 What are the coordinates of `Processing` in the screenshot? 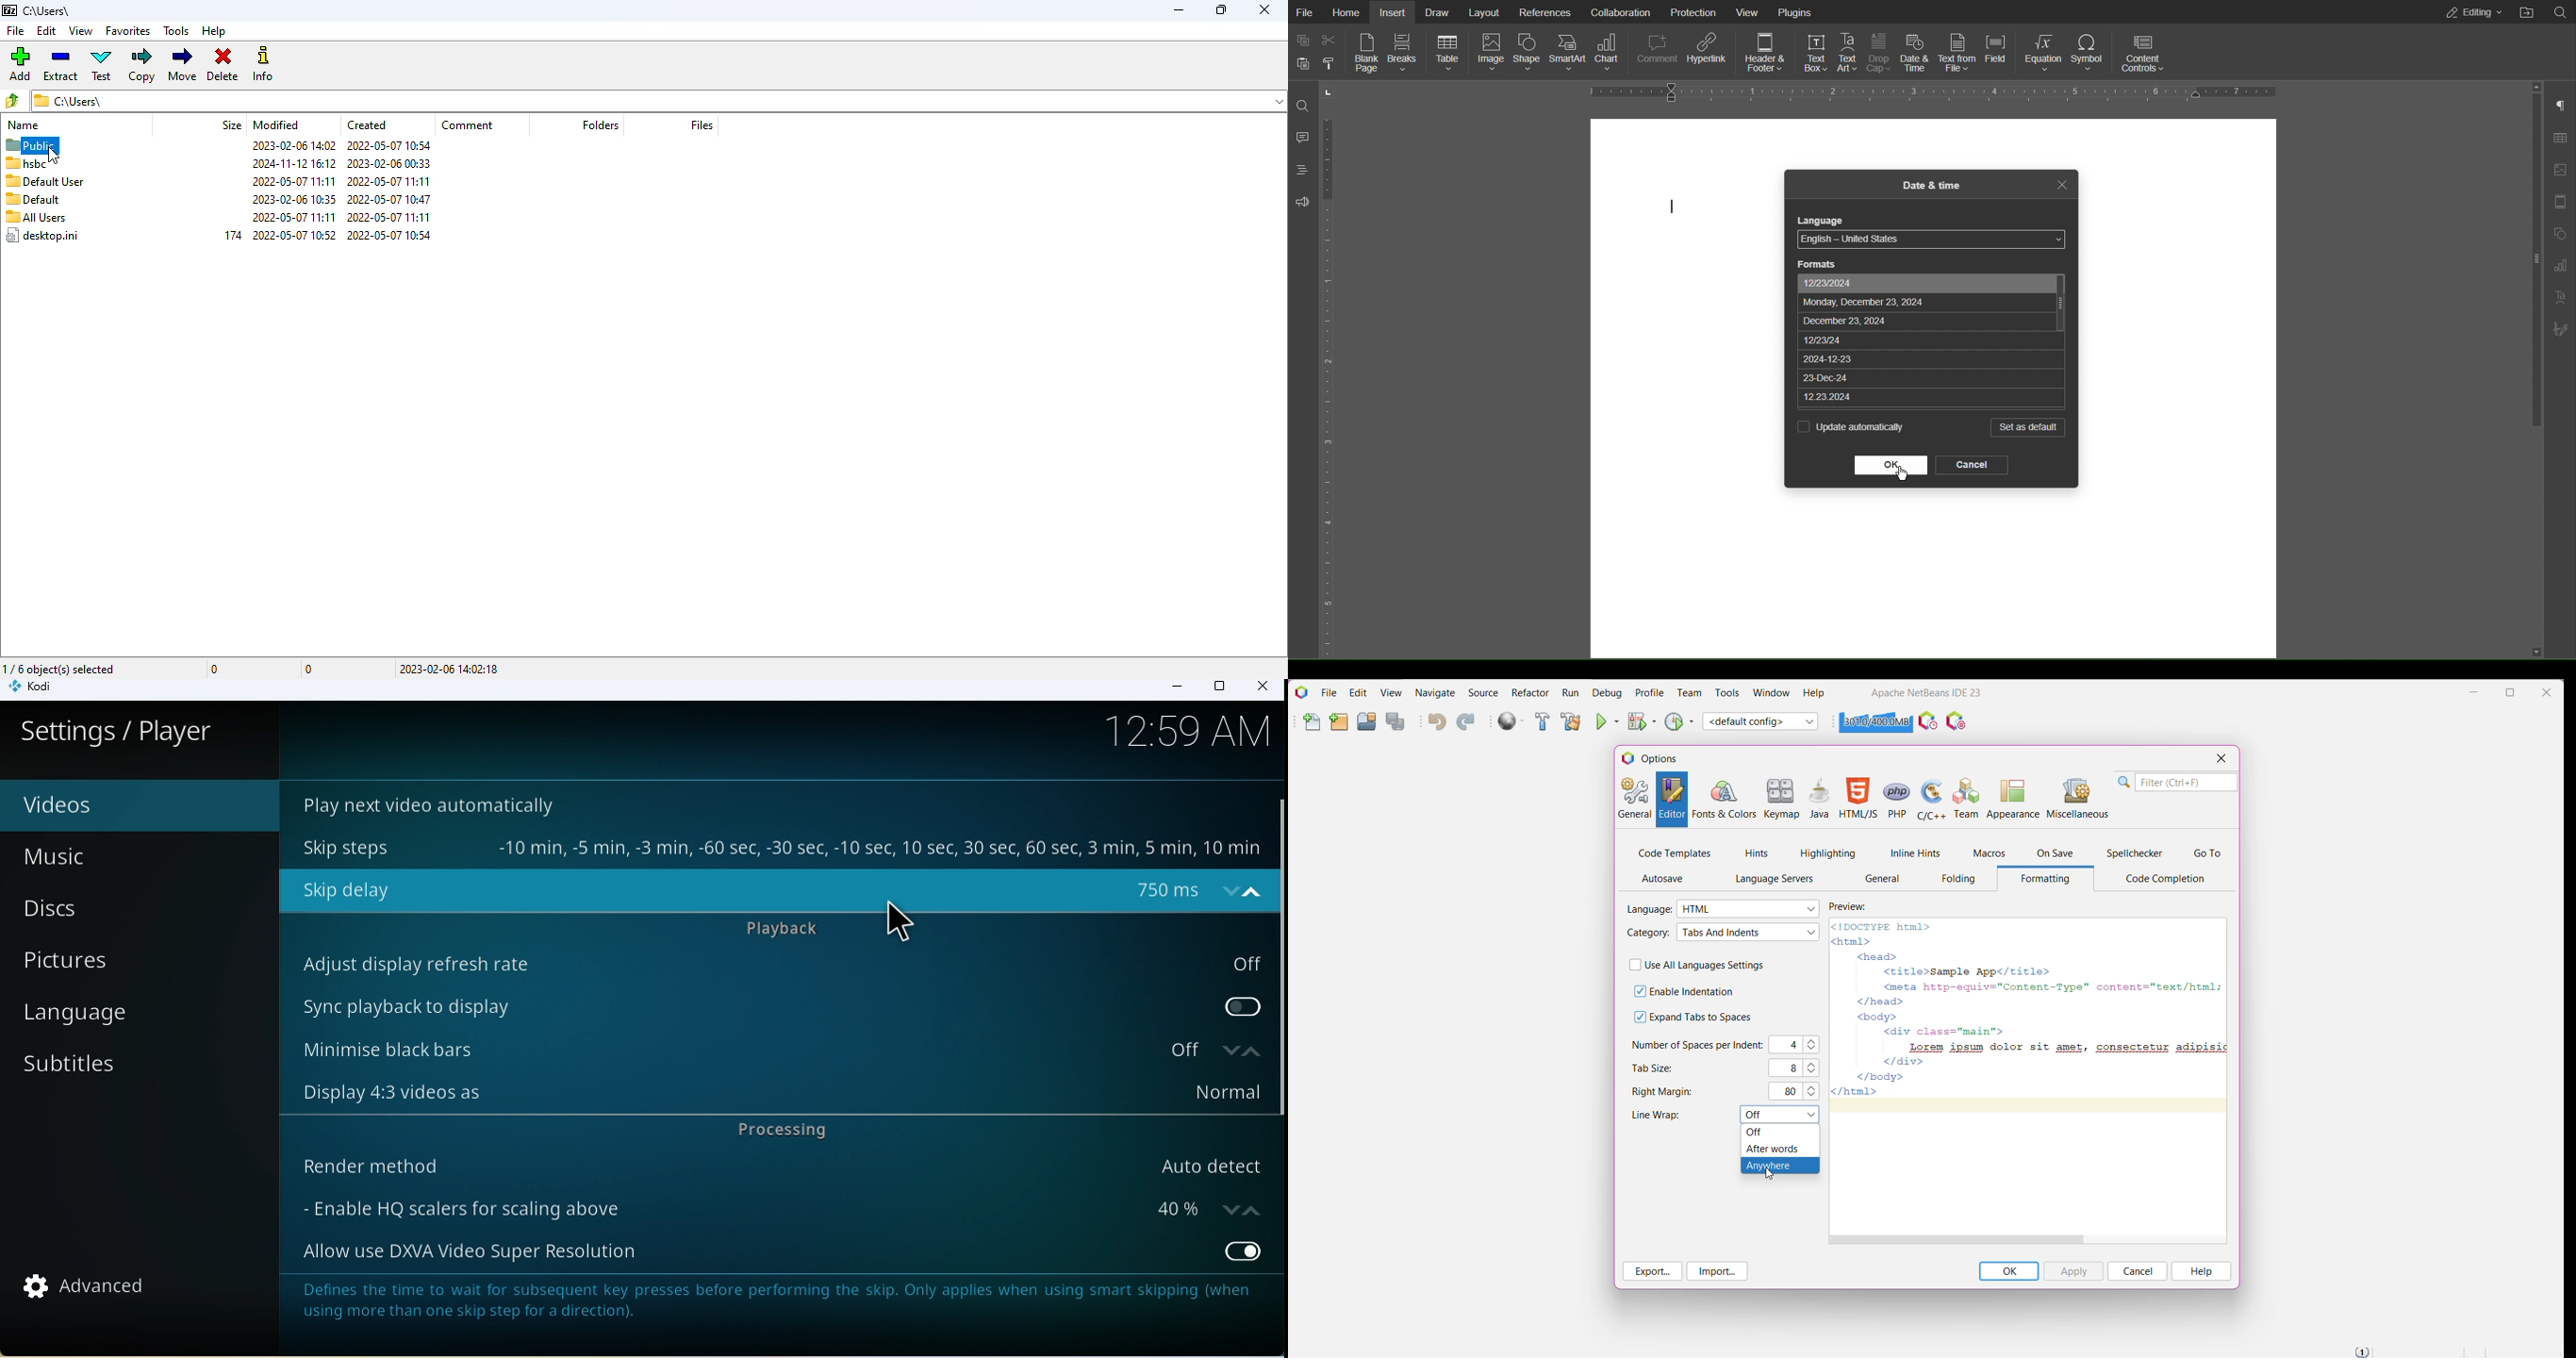 It's located at (794, 1132).